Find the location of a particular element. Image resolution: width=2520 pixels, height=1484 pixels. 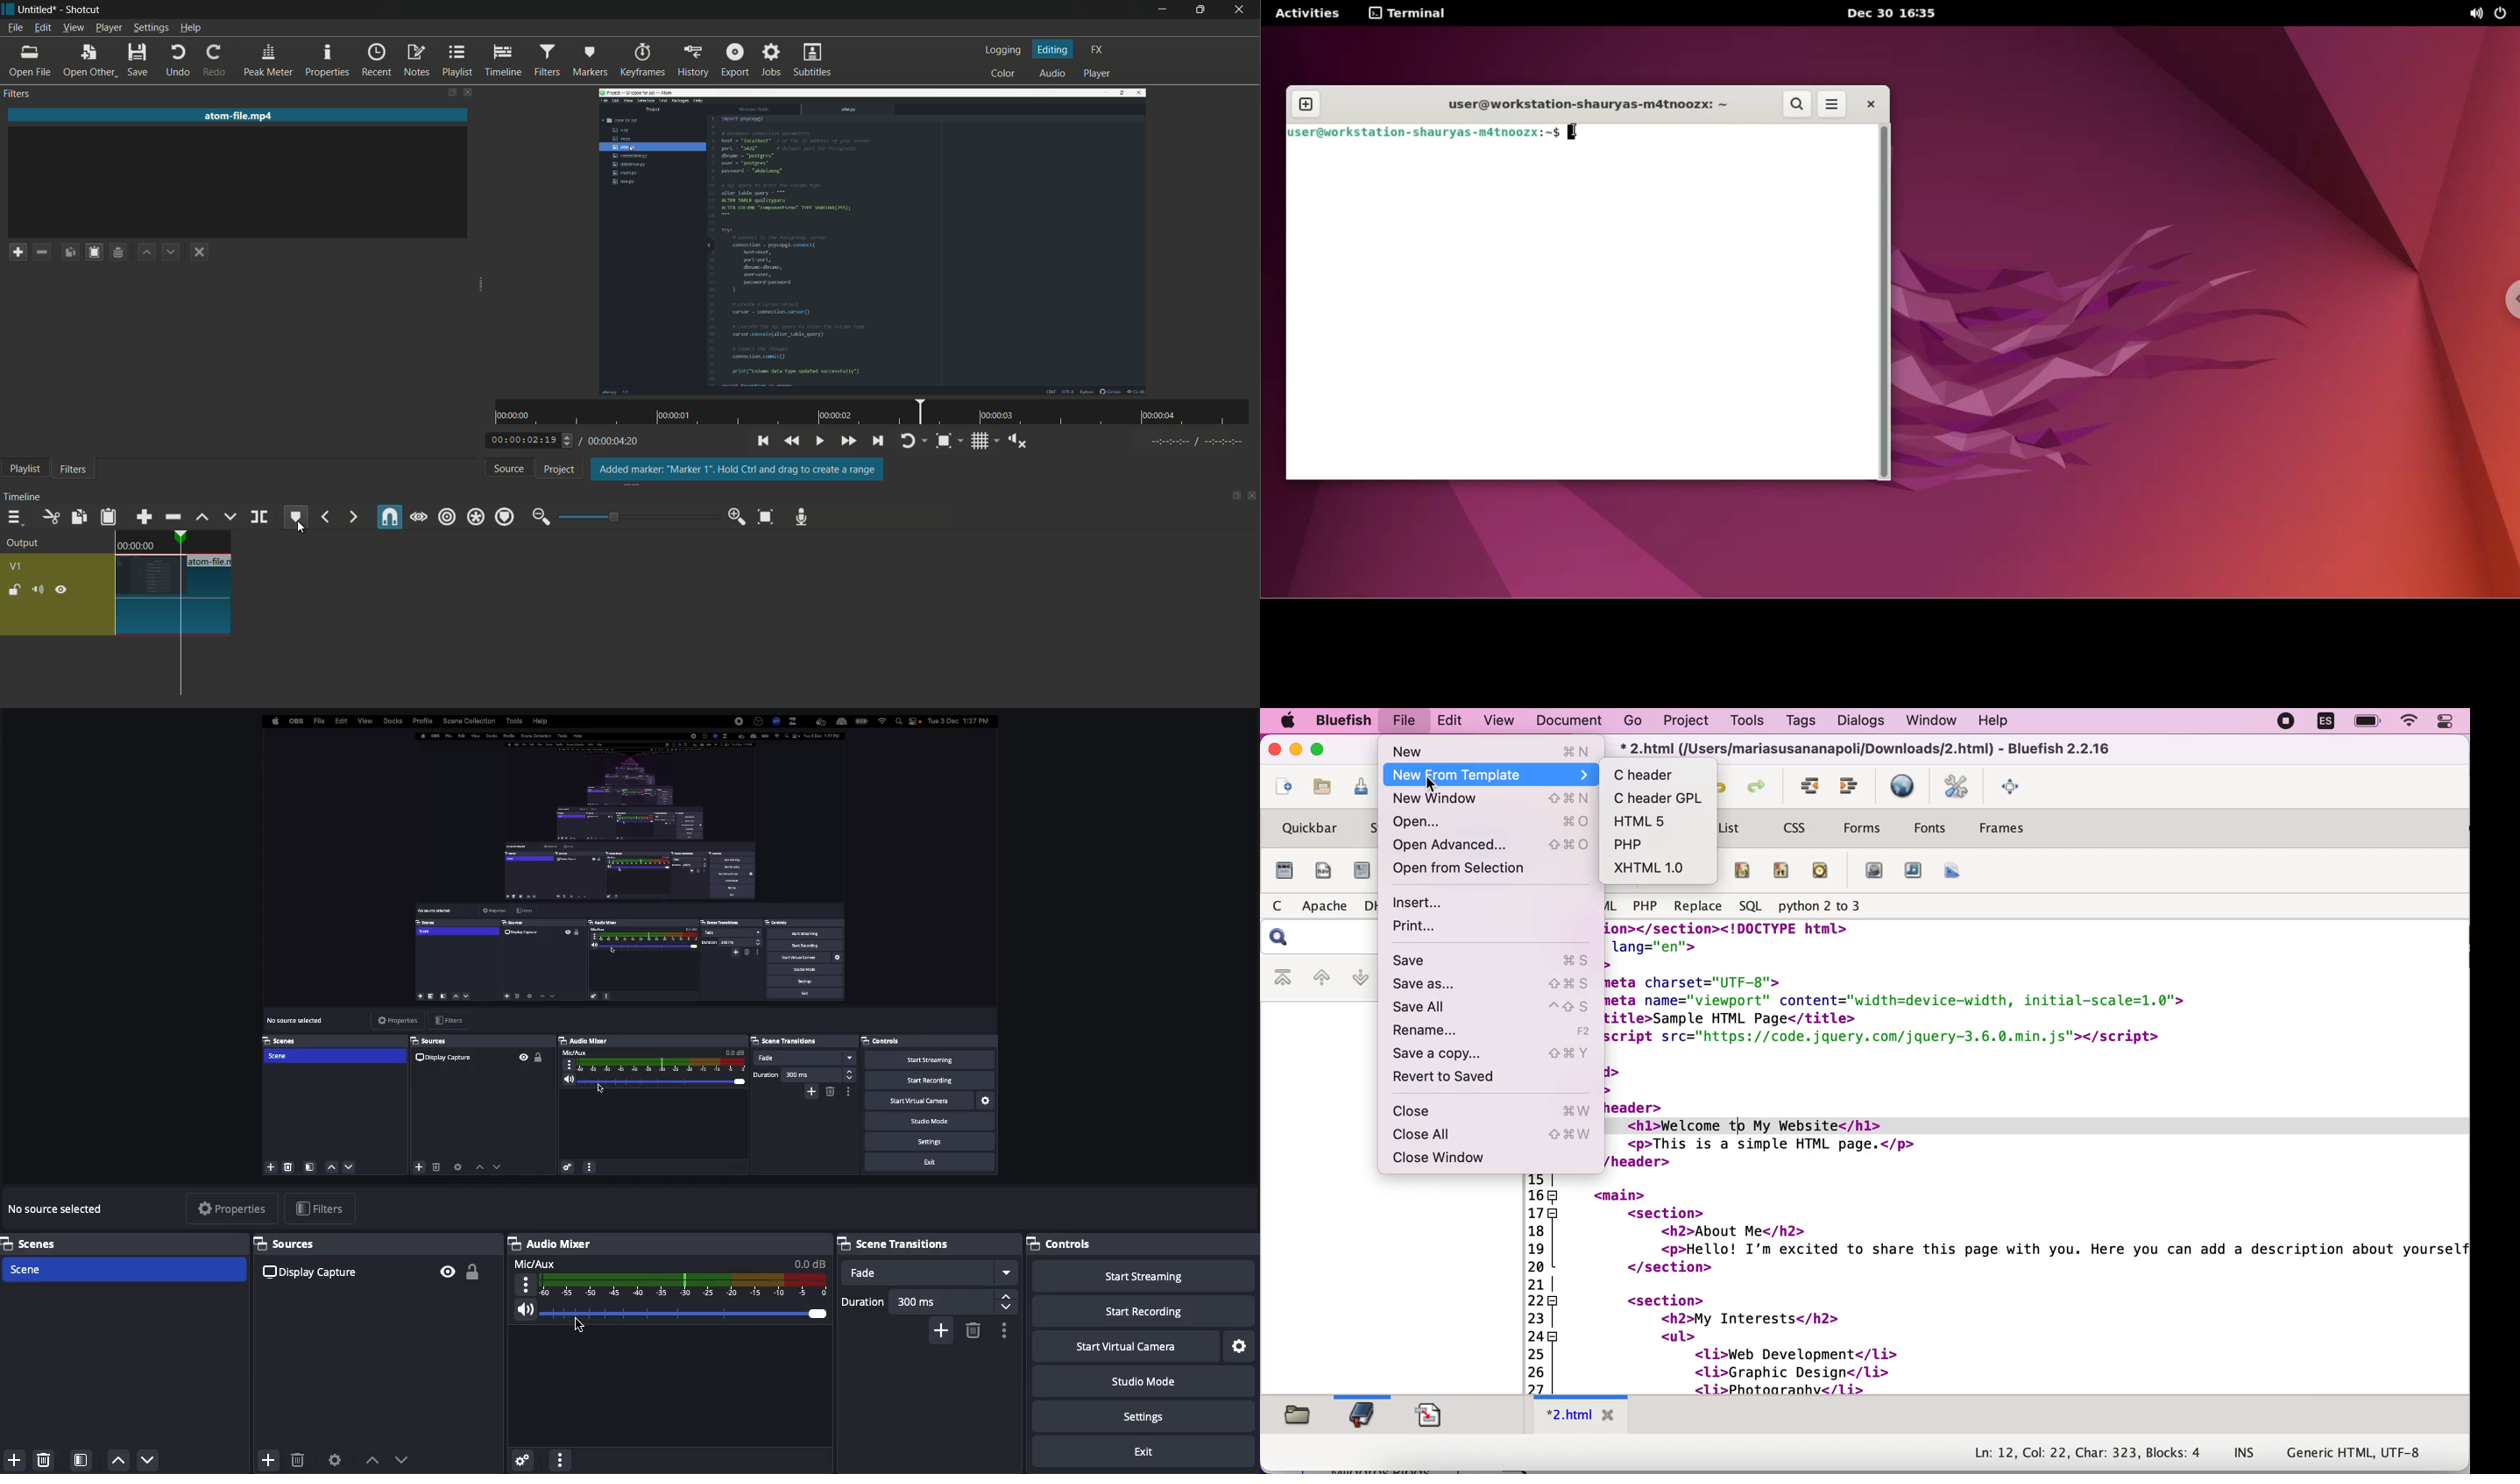

Add is located at coordinates (266, 1456).